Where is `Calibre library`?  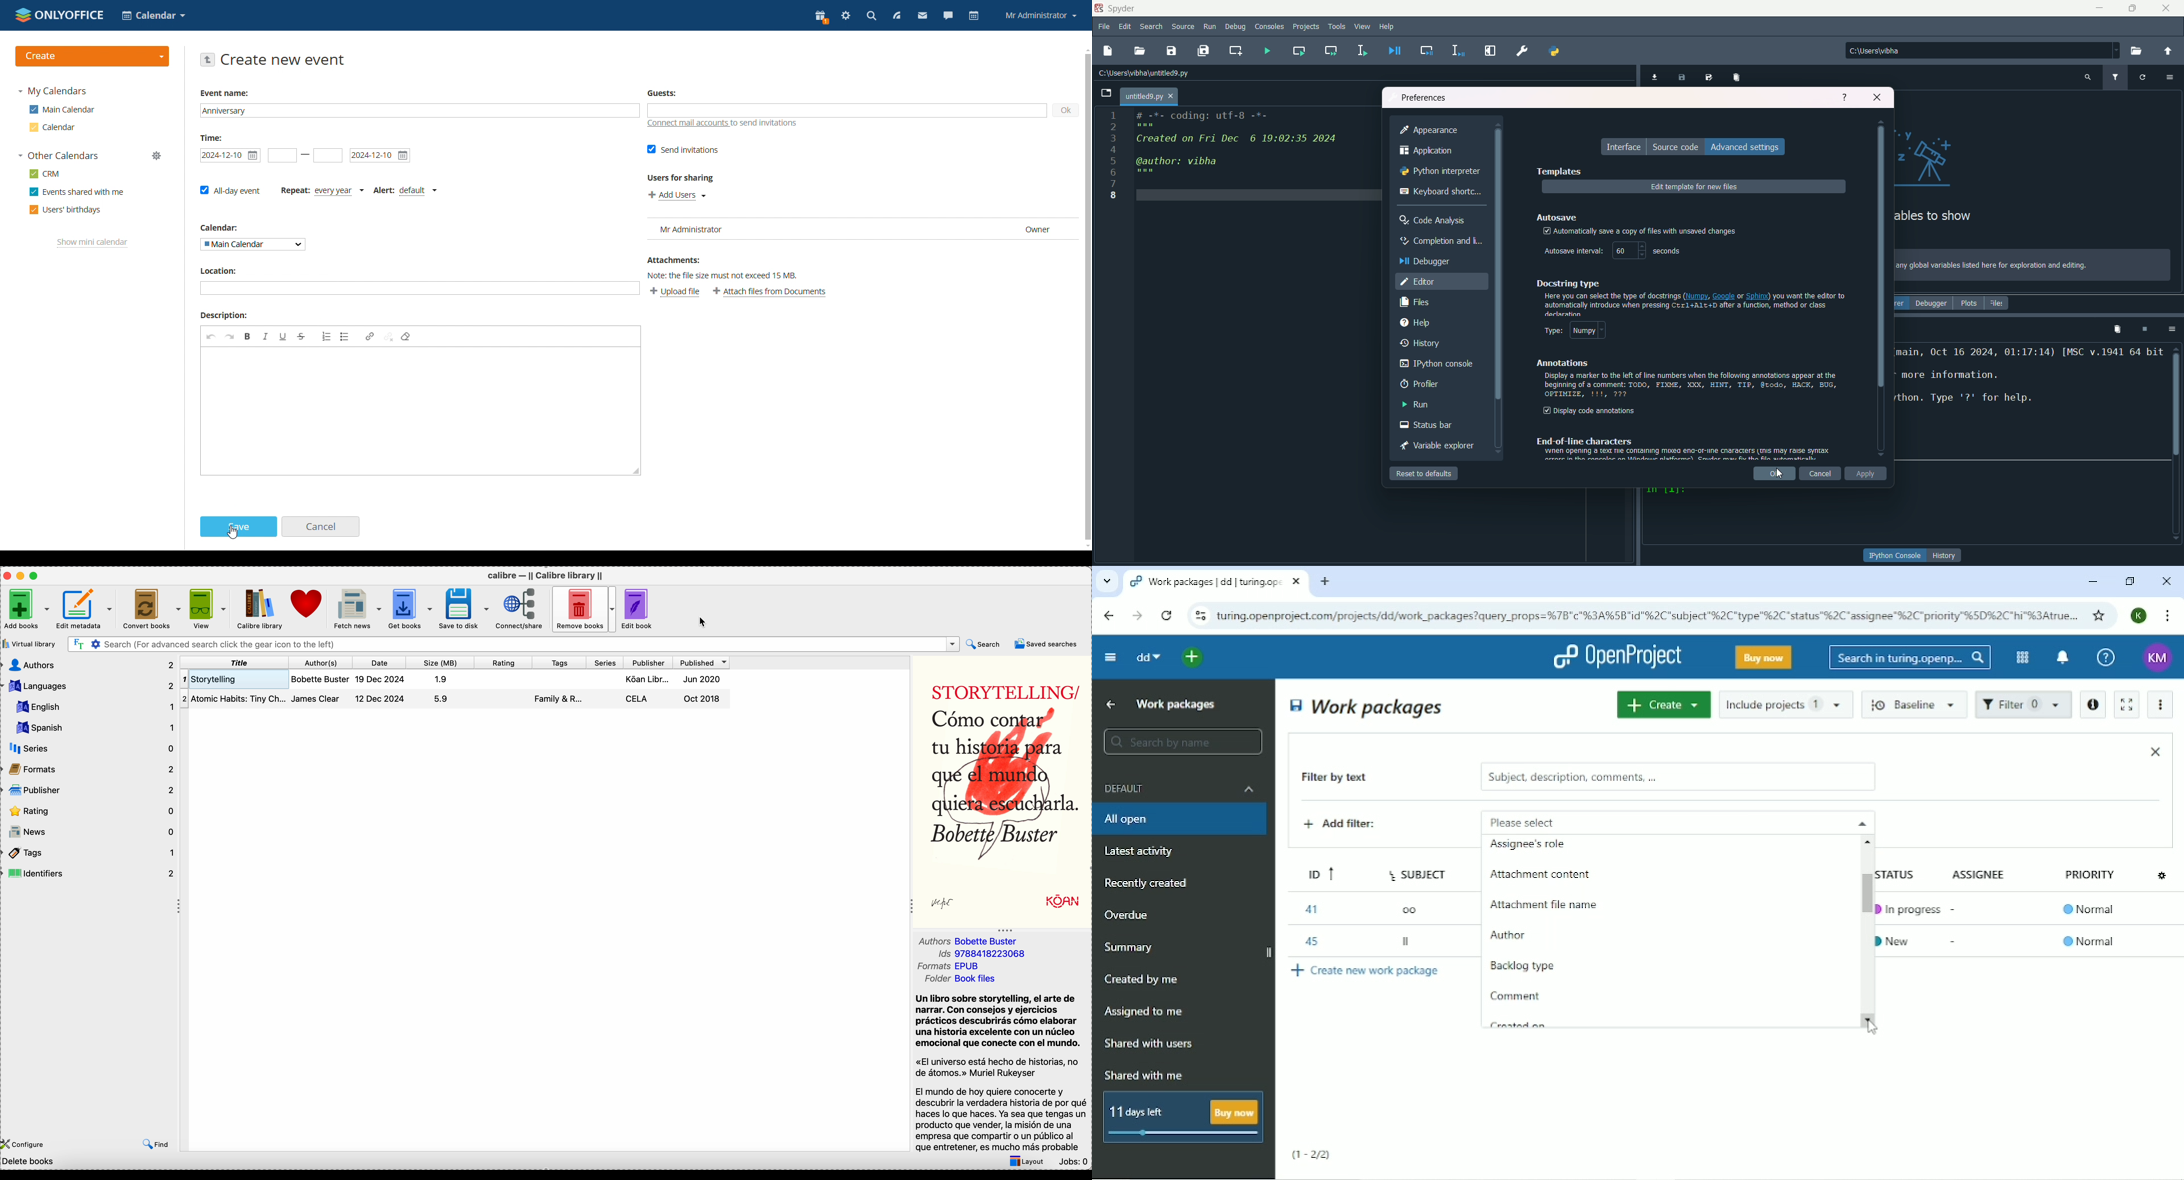
Calibre library is located at coordinates (260, 609).